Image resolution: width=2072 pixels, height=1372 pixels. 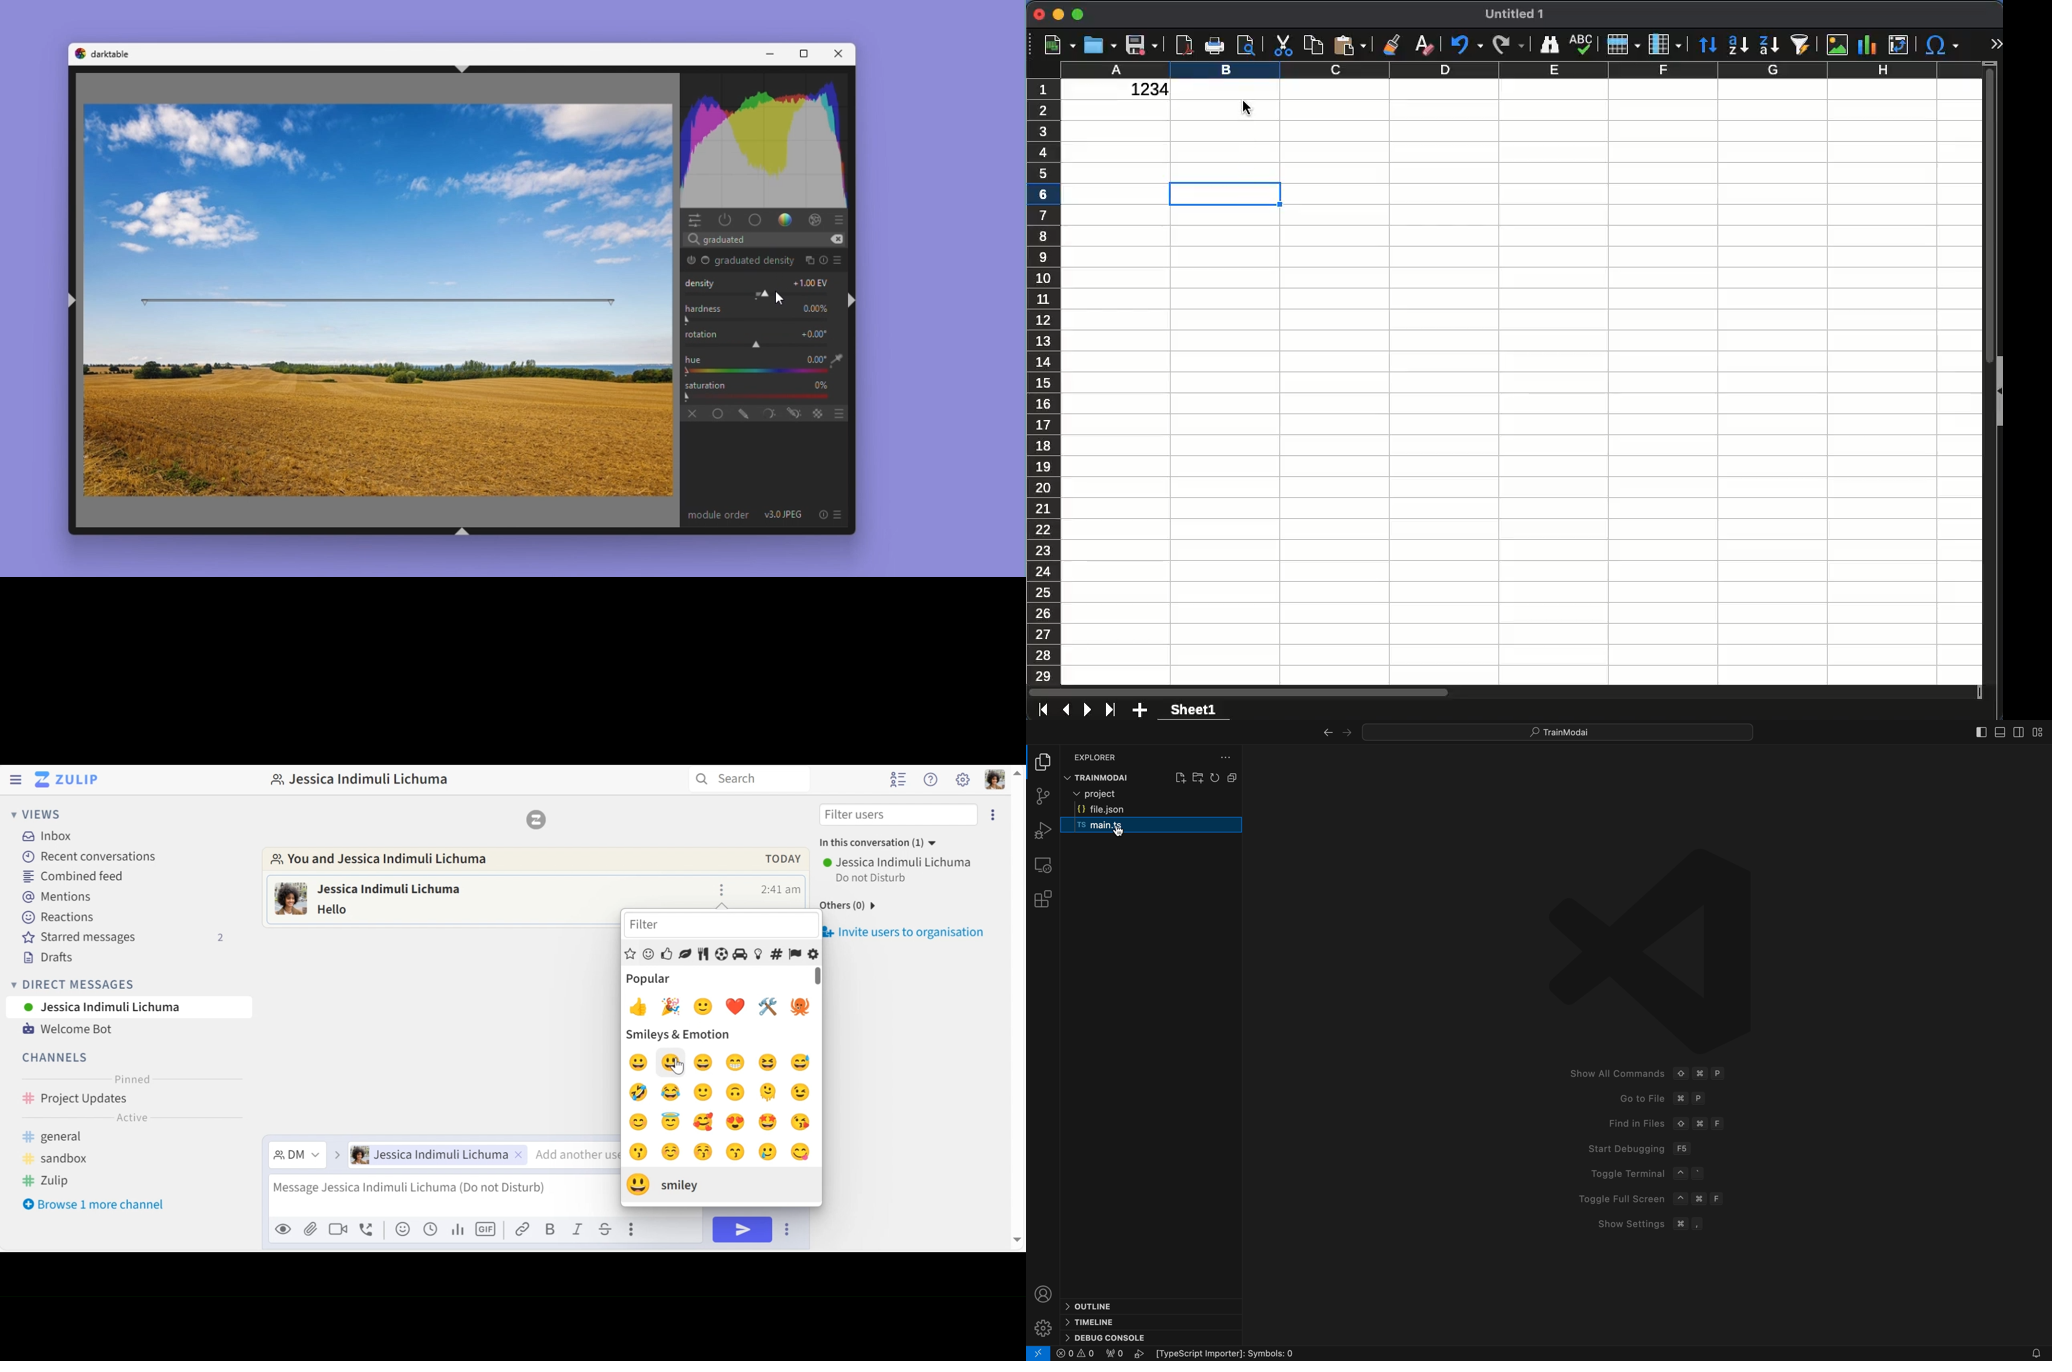 I want to click on off, so click(x=690, y=412).